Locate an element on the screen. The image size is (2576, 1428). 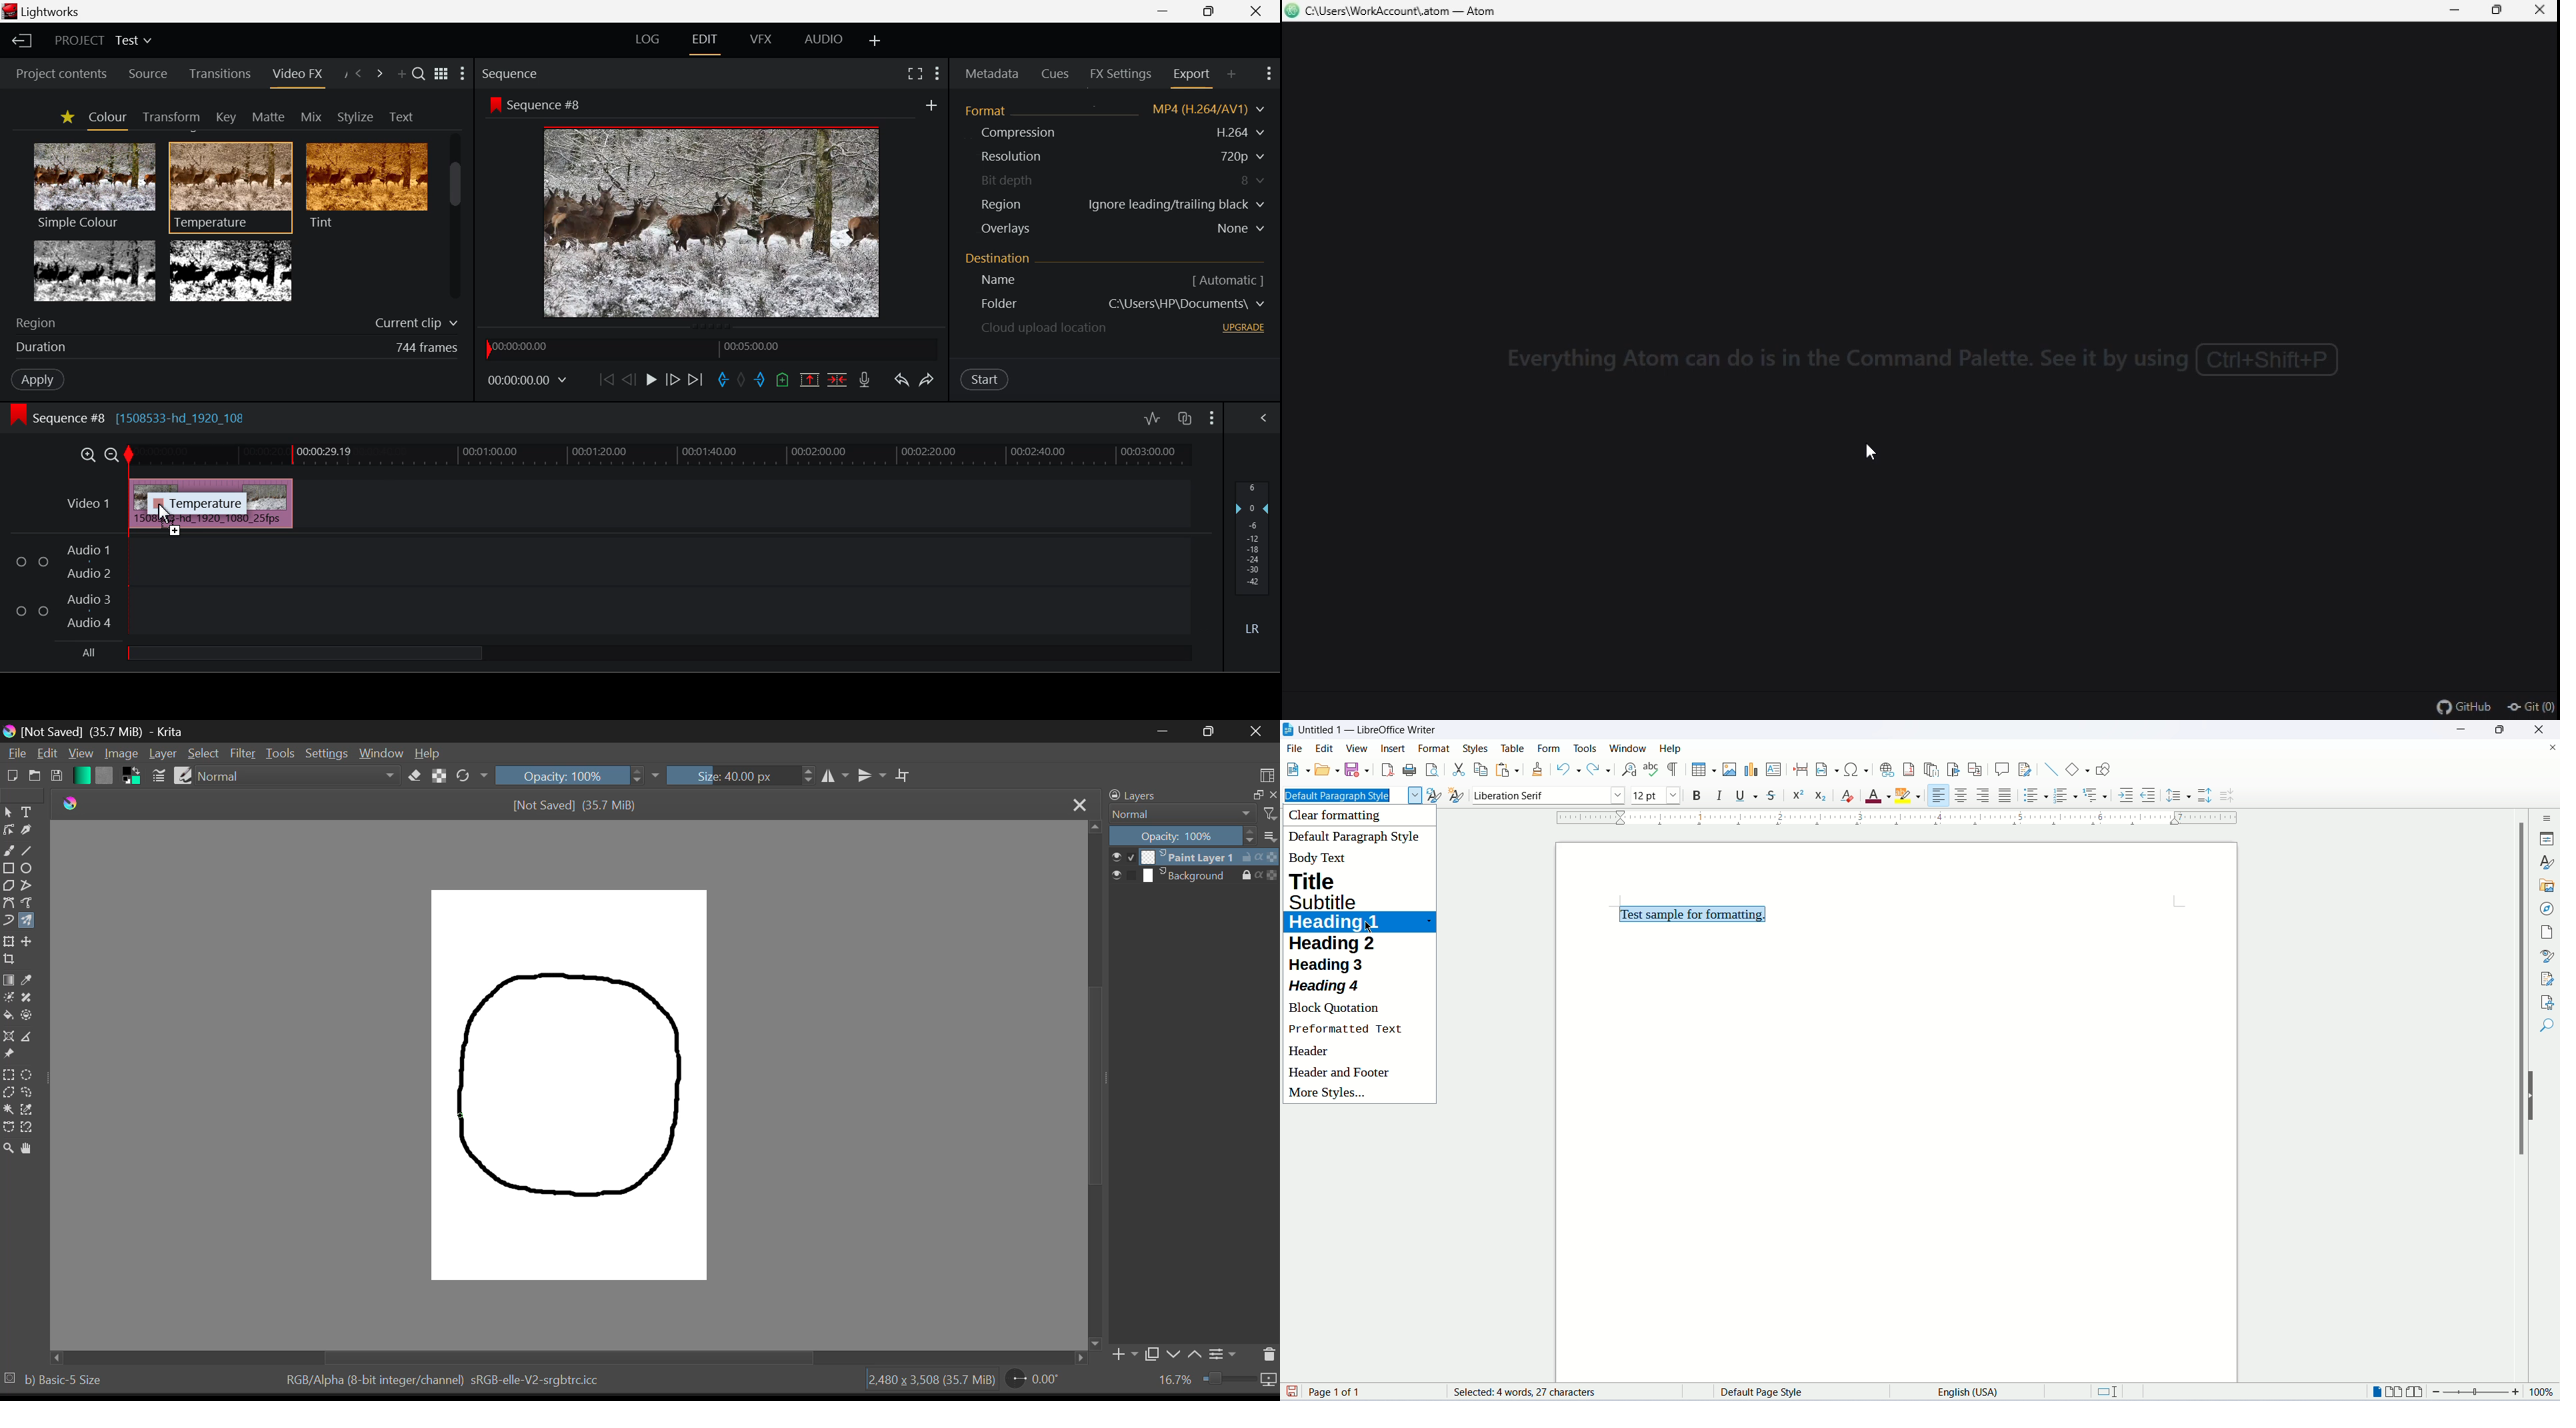
Blending Modes is located at coordinates (1180, 814).